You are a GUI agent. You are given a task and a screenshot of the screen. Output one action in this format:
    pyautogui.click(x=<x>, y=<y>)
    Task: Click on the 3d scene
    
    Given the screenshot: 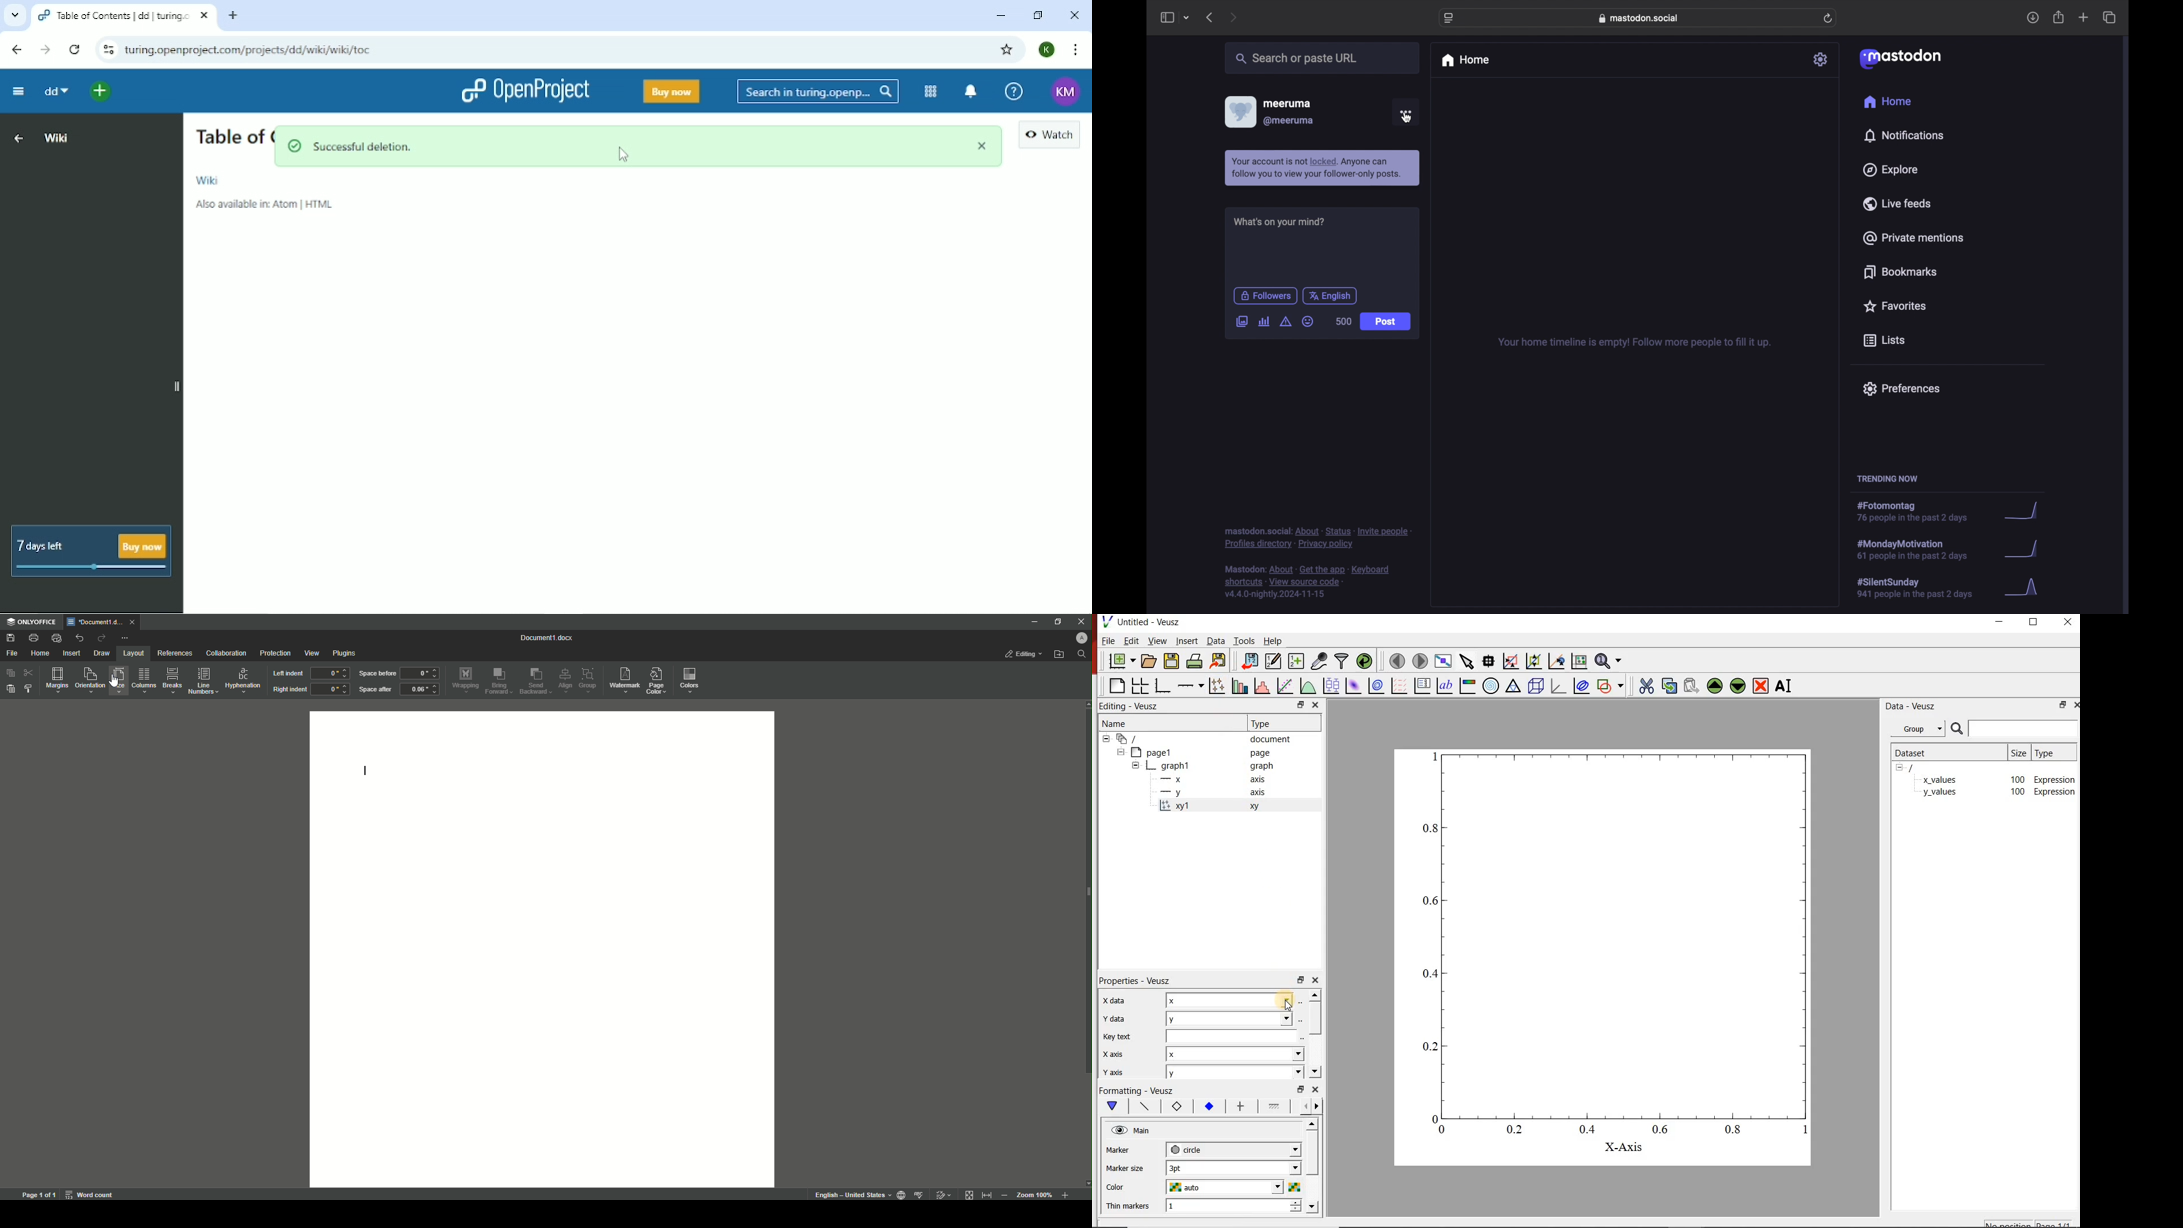 What is the action you would take?
    pyautogui.click(x=1537, y=688)
    